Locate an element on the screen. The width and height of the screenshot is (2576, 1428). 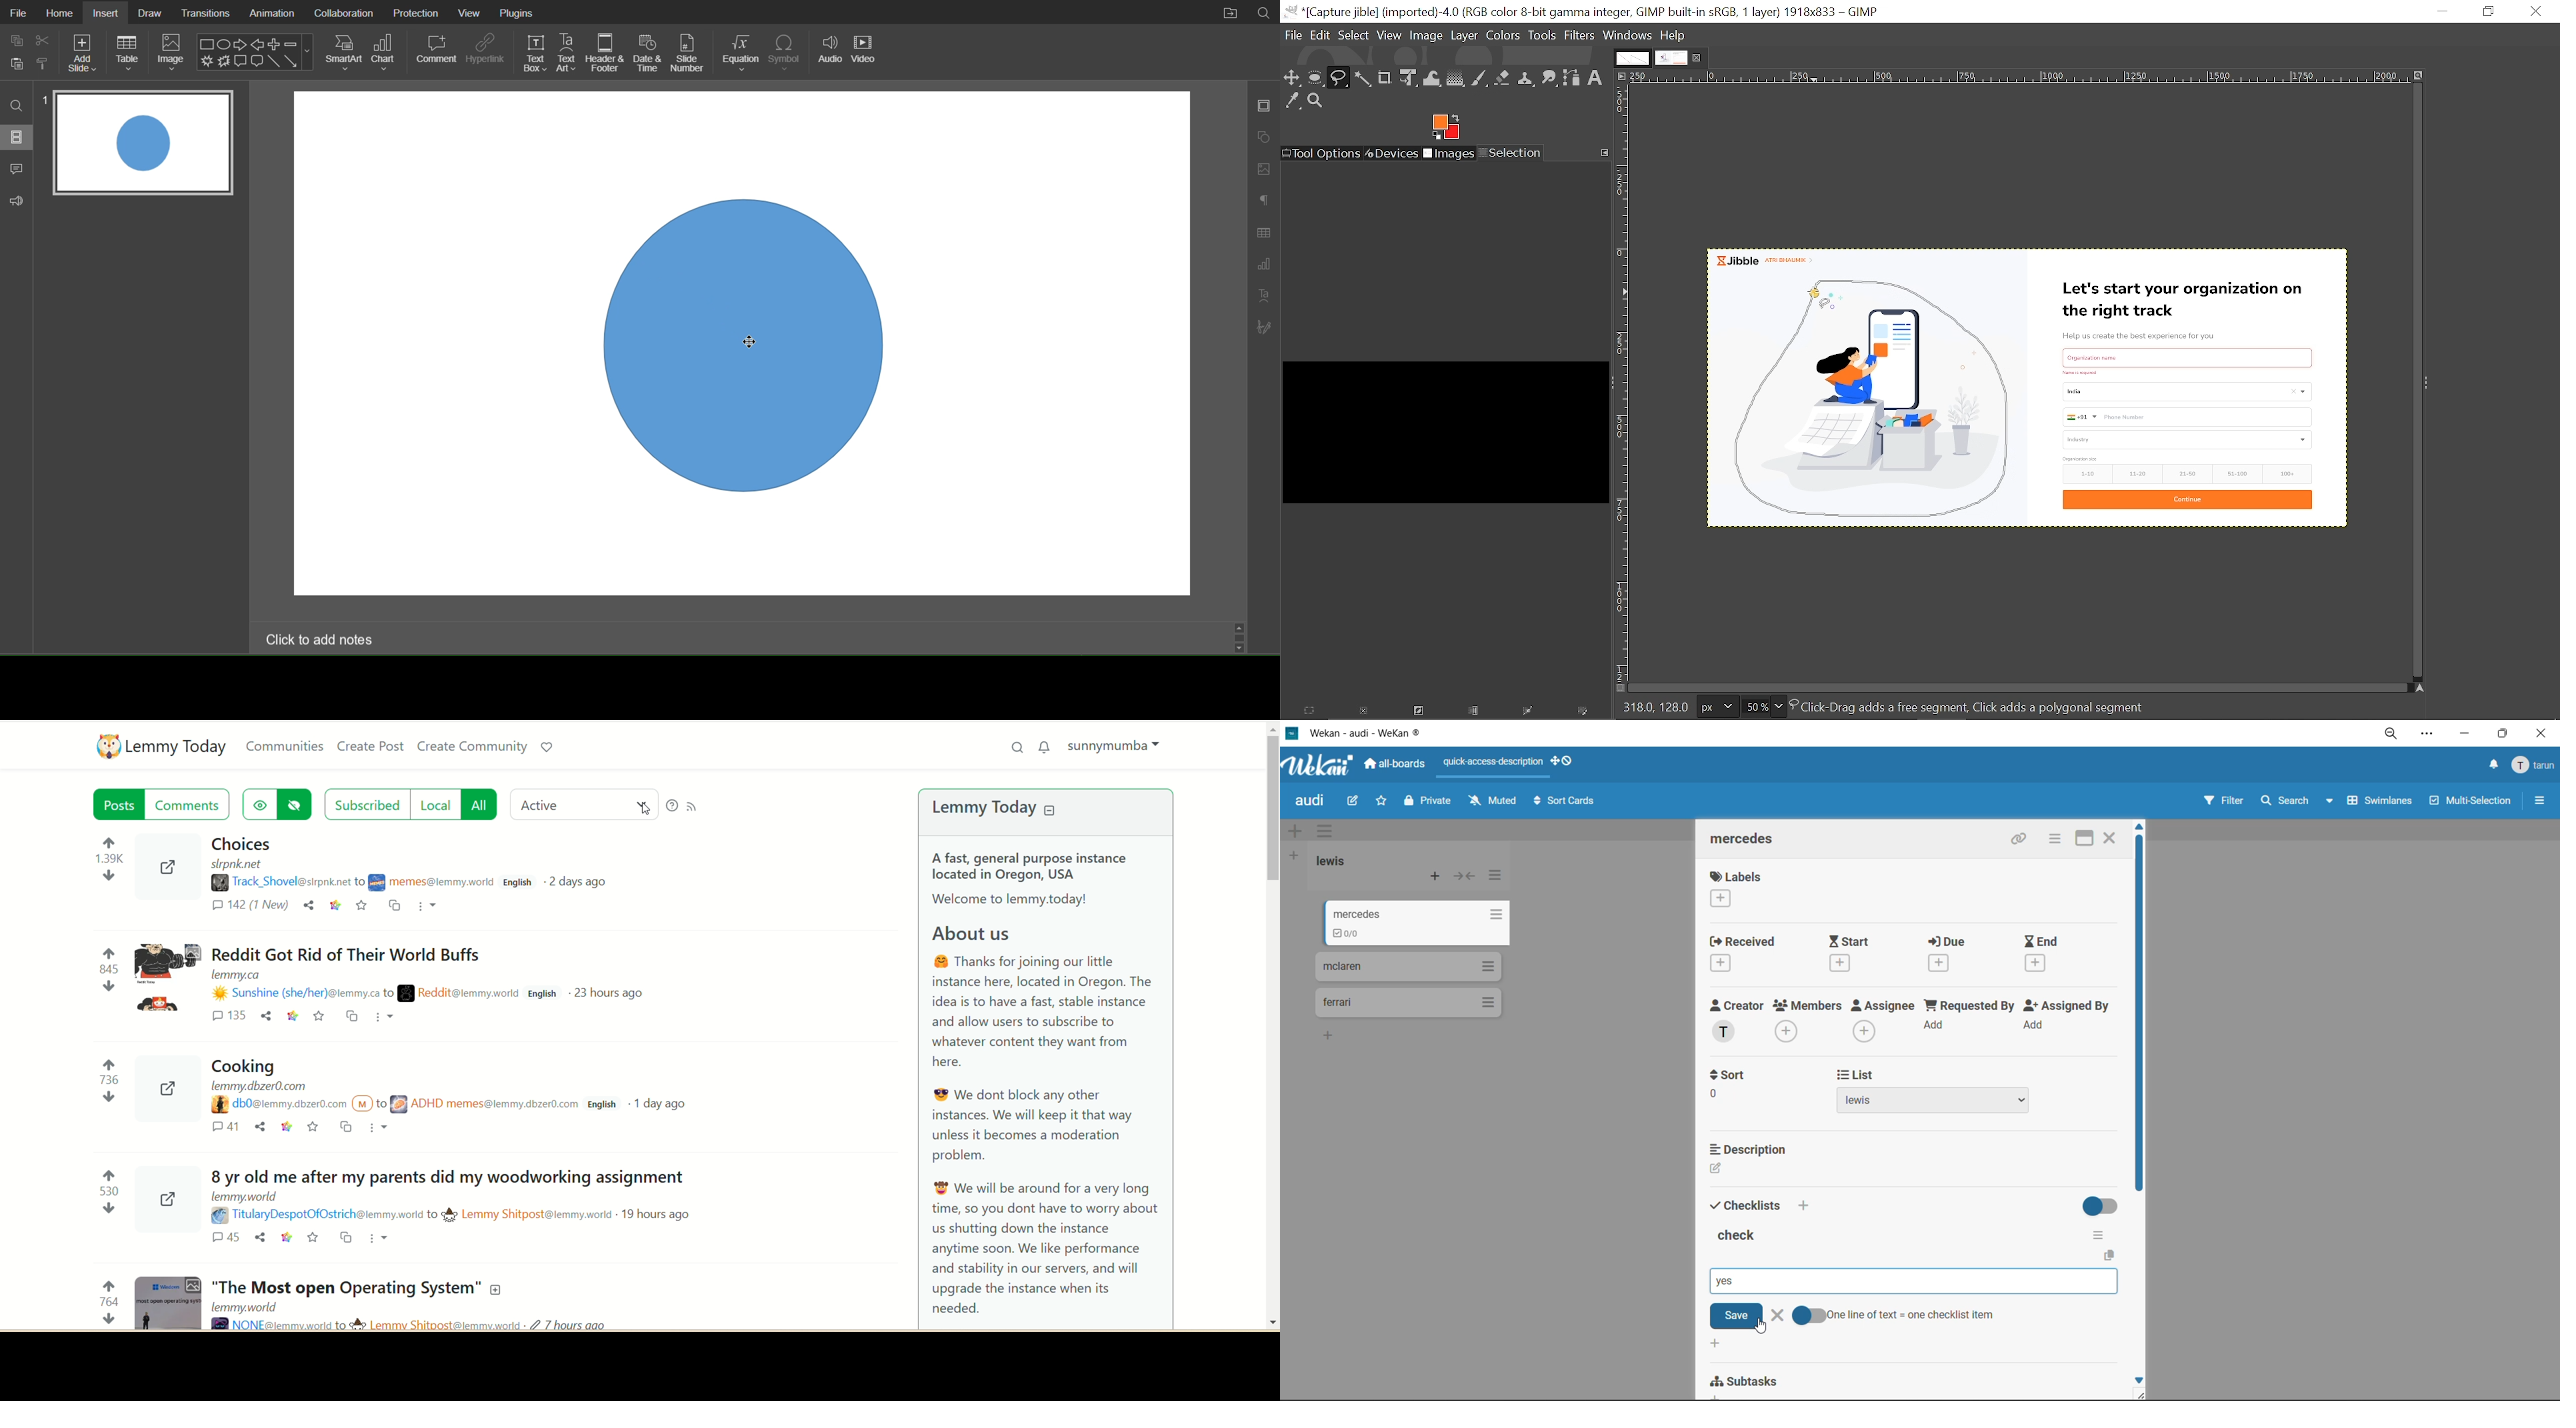
Gradient is located at coordinates (1455, 79).